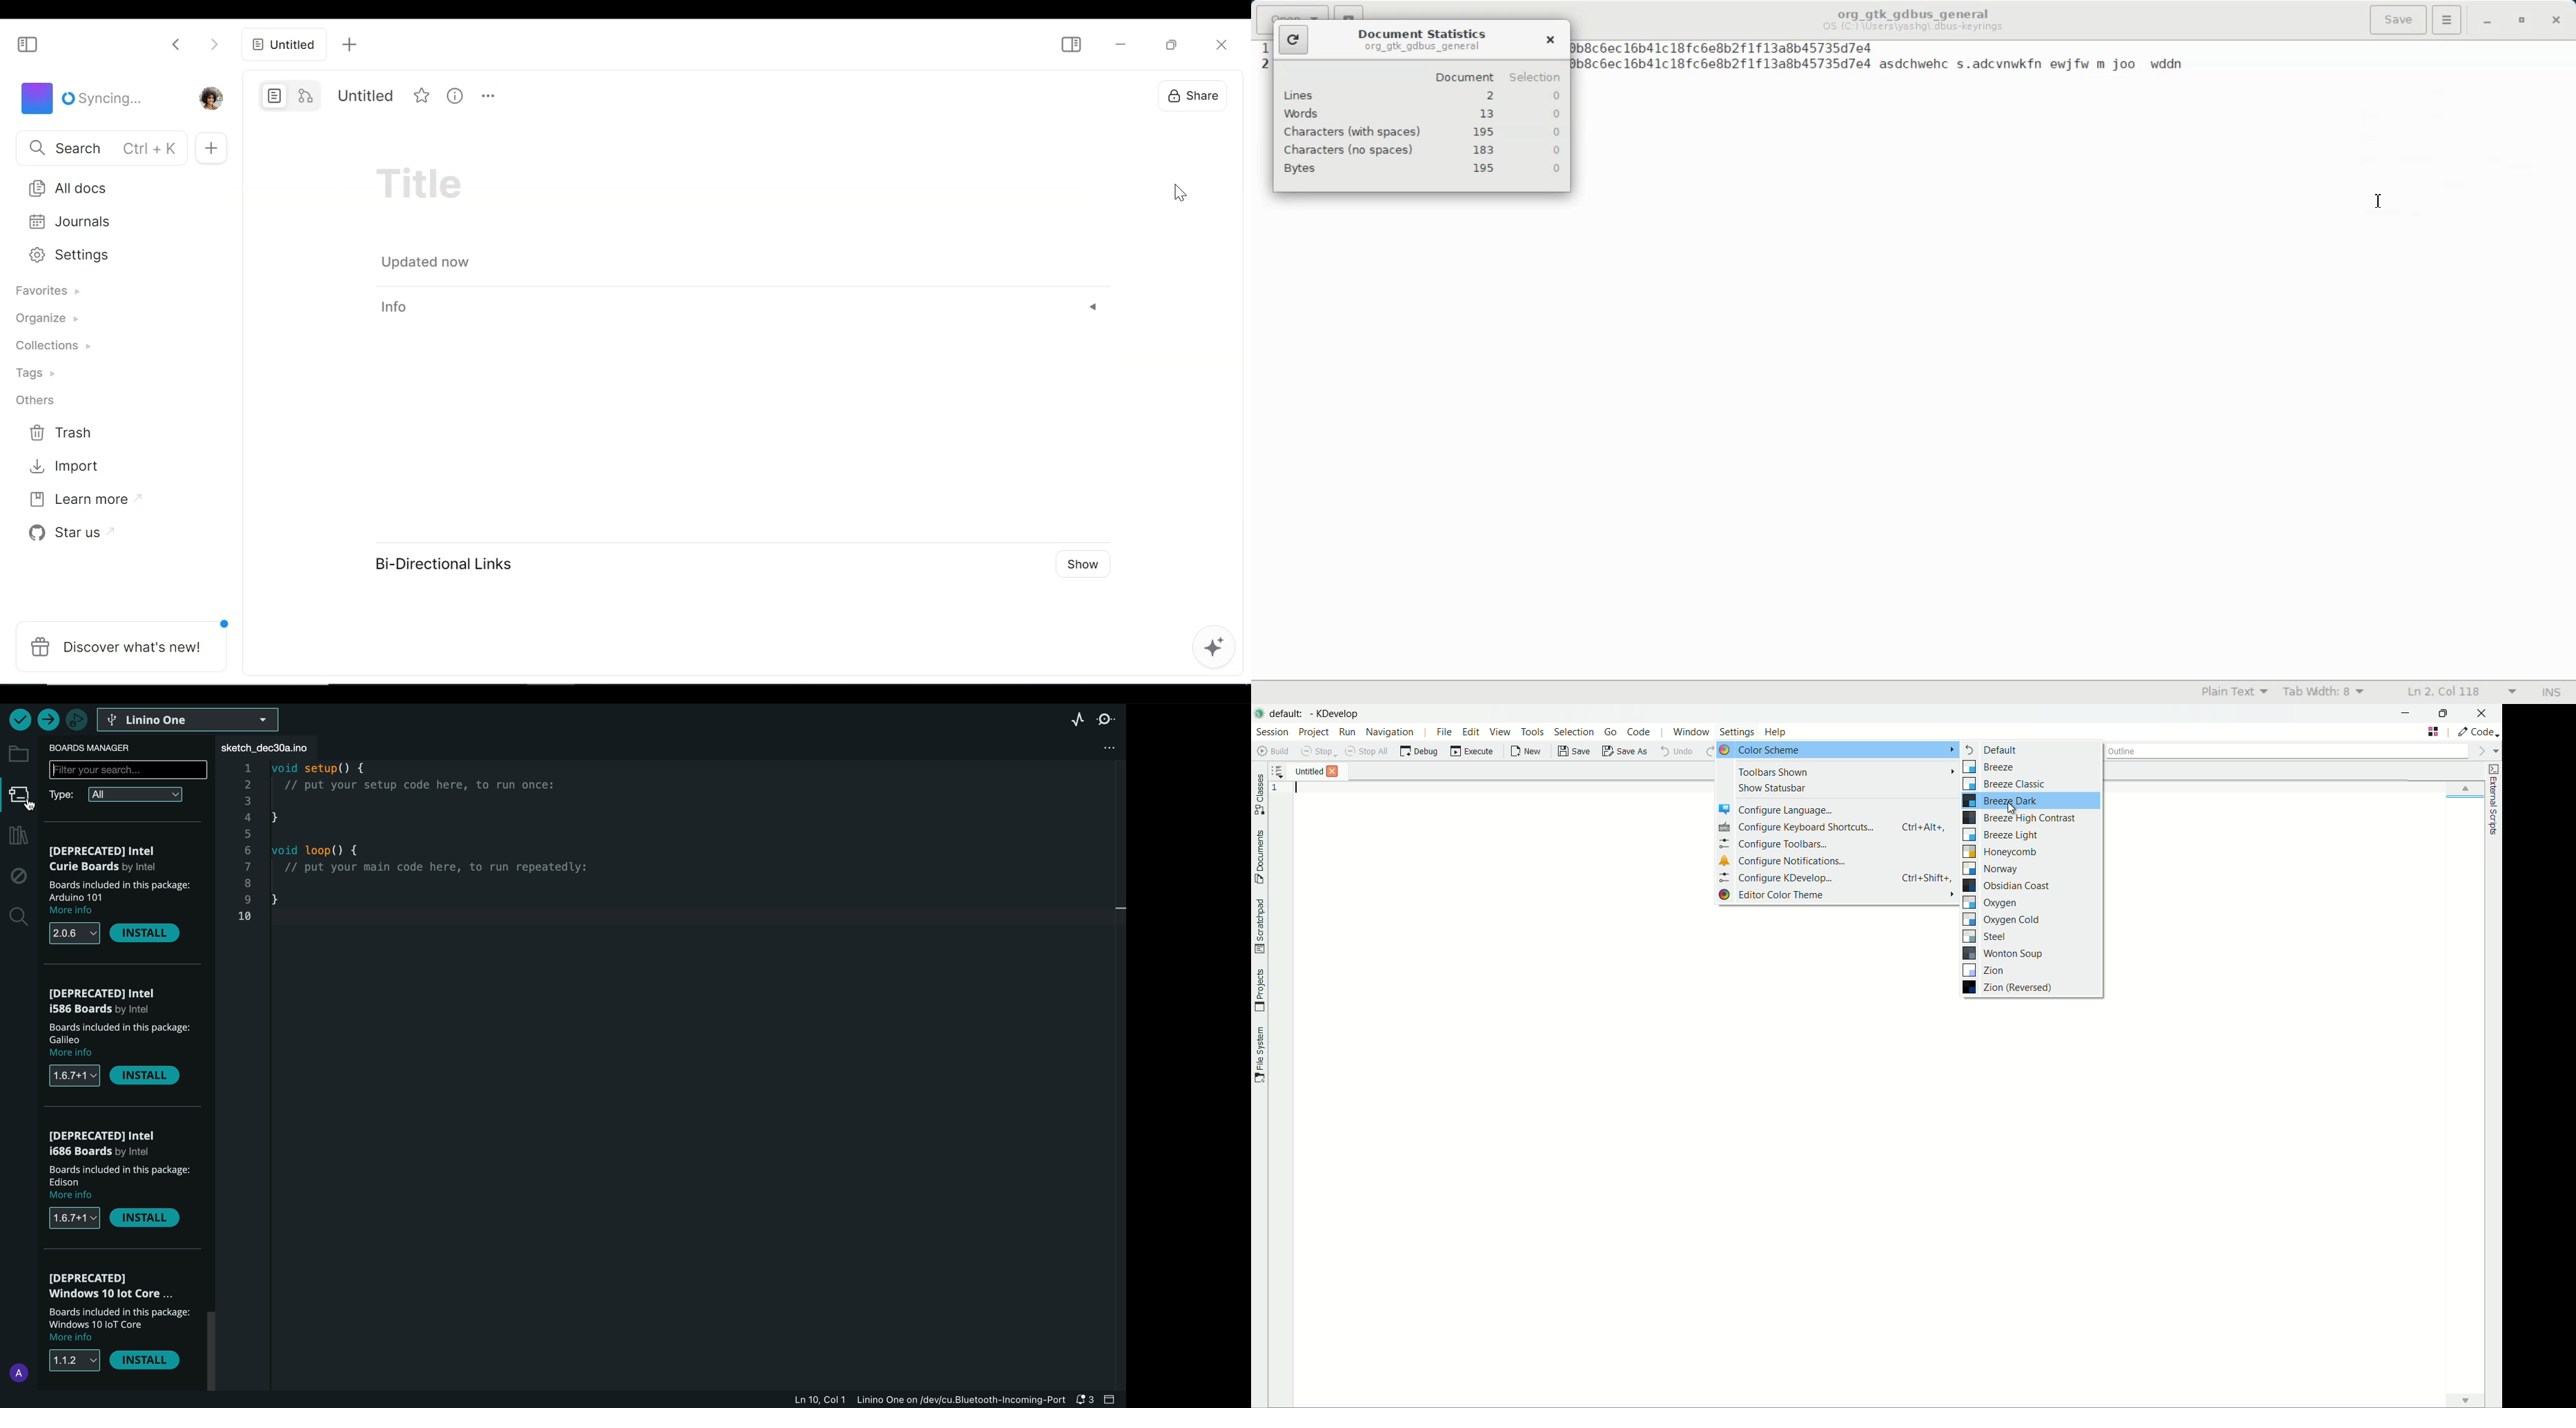 The width and height of the screenshot is (2576, 1428). I want to click on norway, so click(1991, 869).